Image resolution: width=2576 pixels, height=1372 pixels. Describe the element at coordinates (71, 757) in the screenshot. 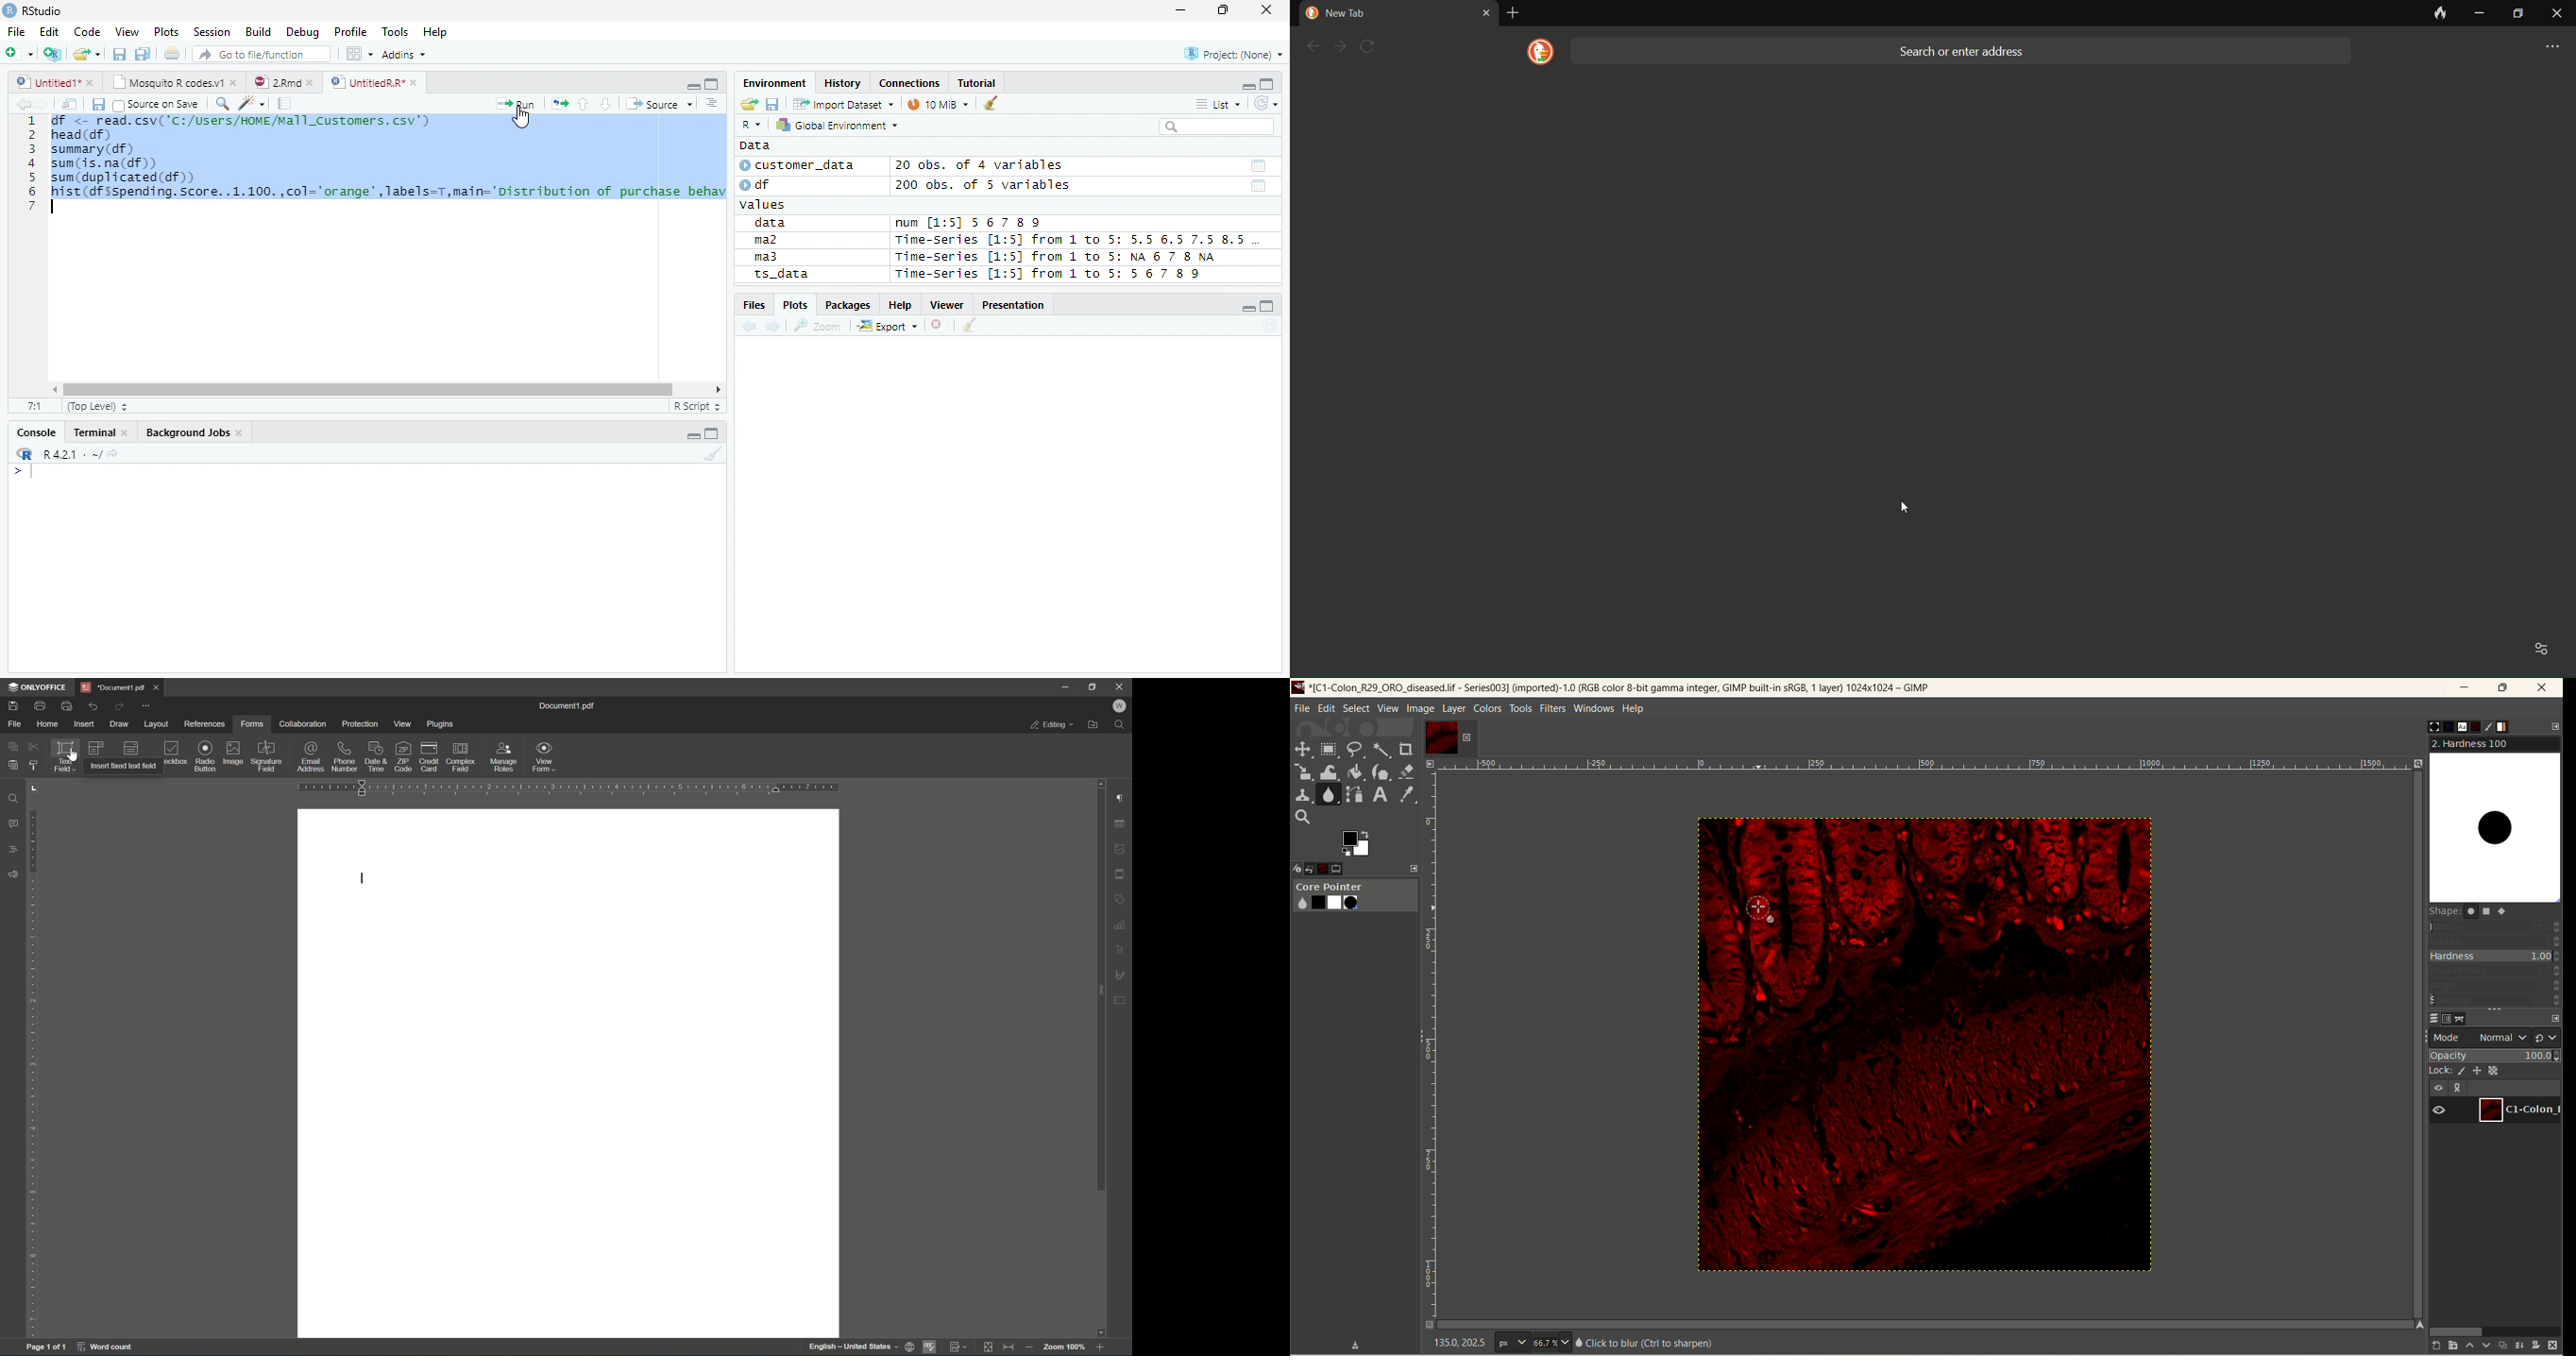

I see `Cursor` at that location.